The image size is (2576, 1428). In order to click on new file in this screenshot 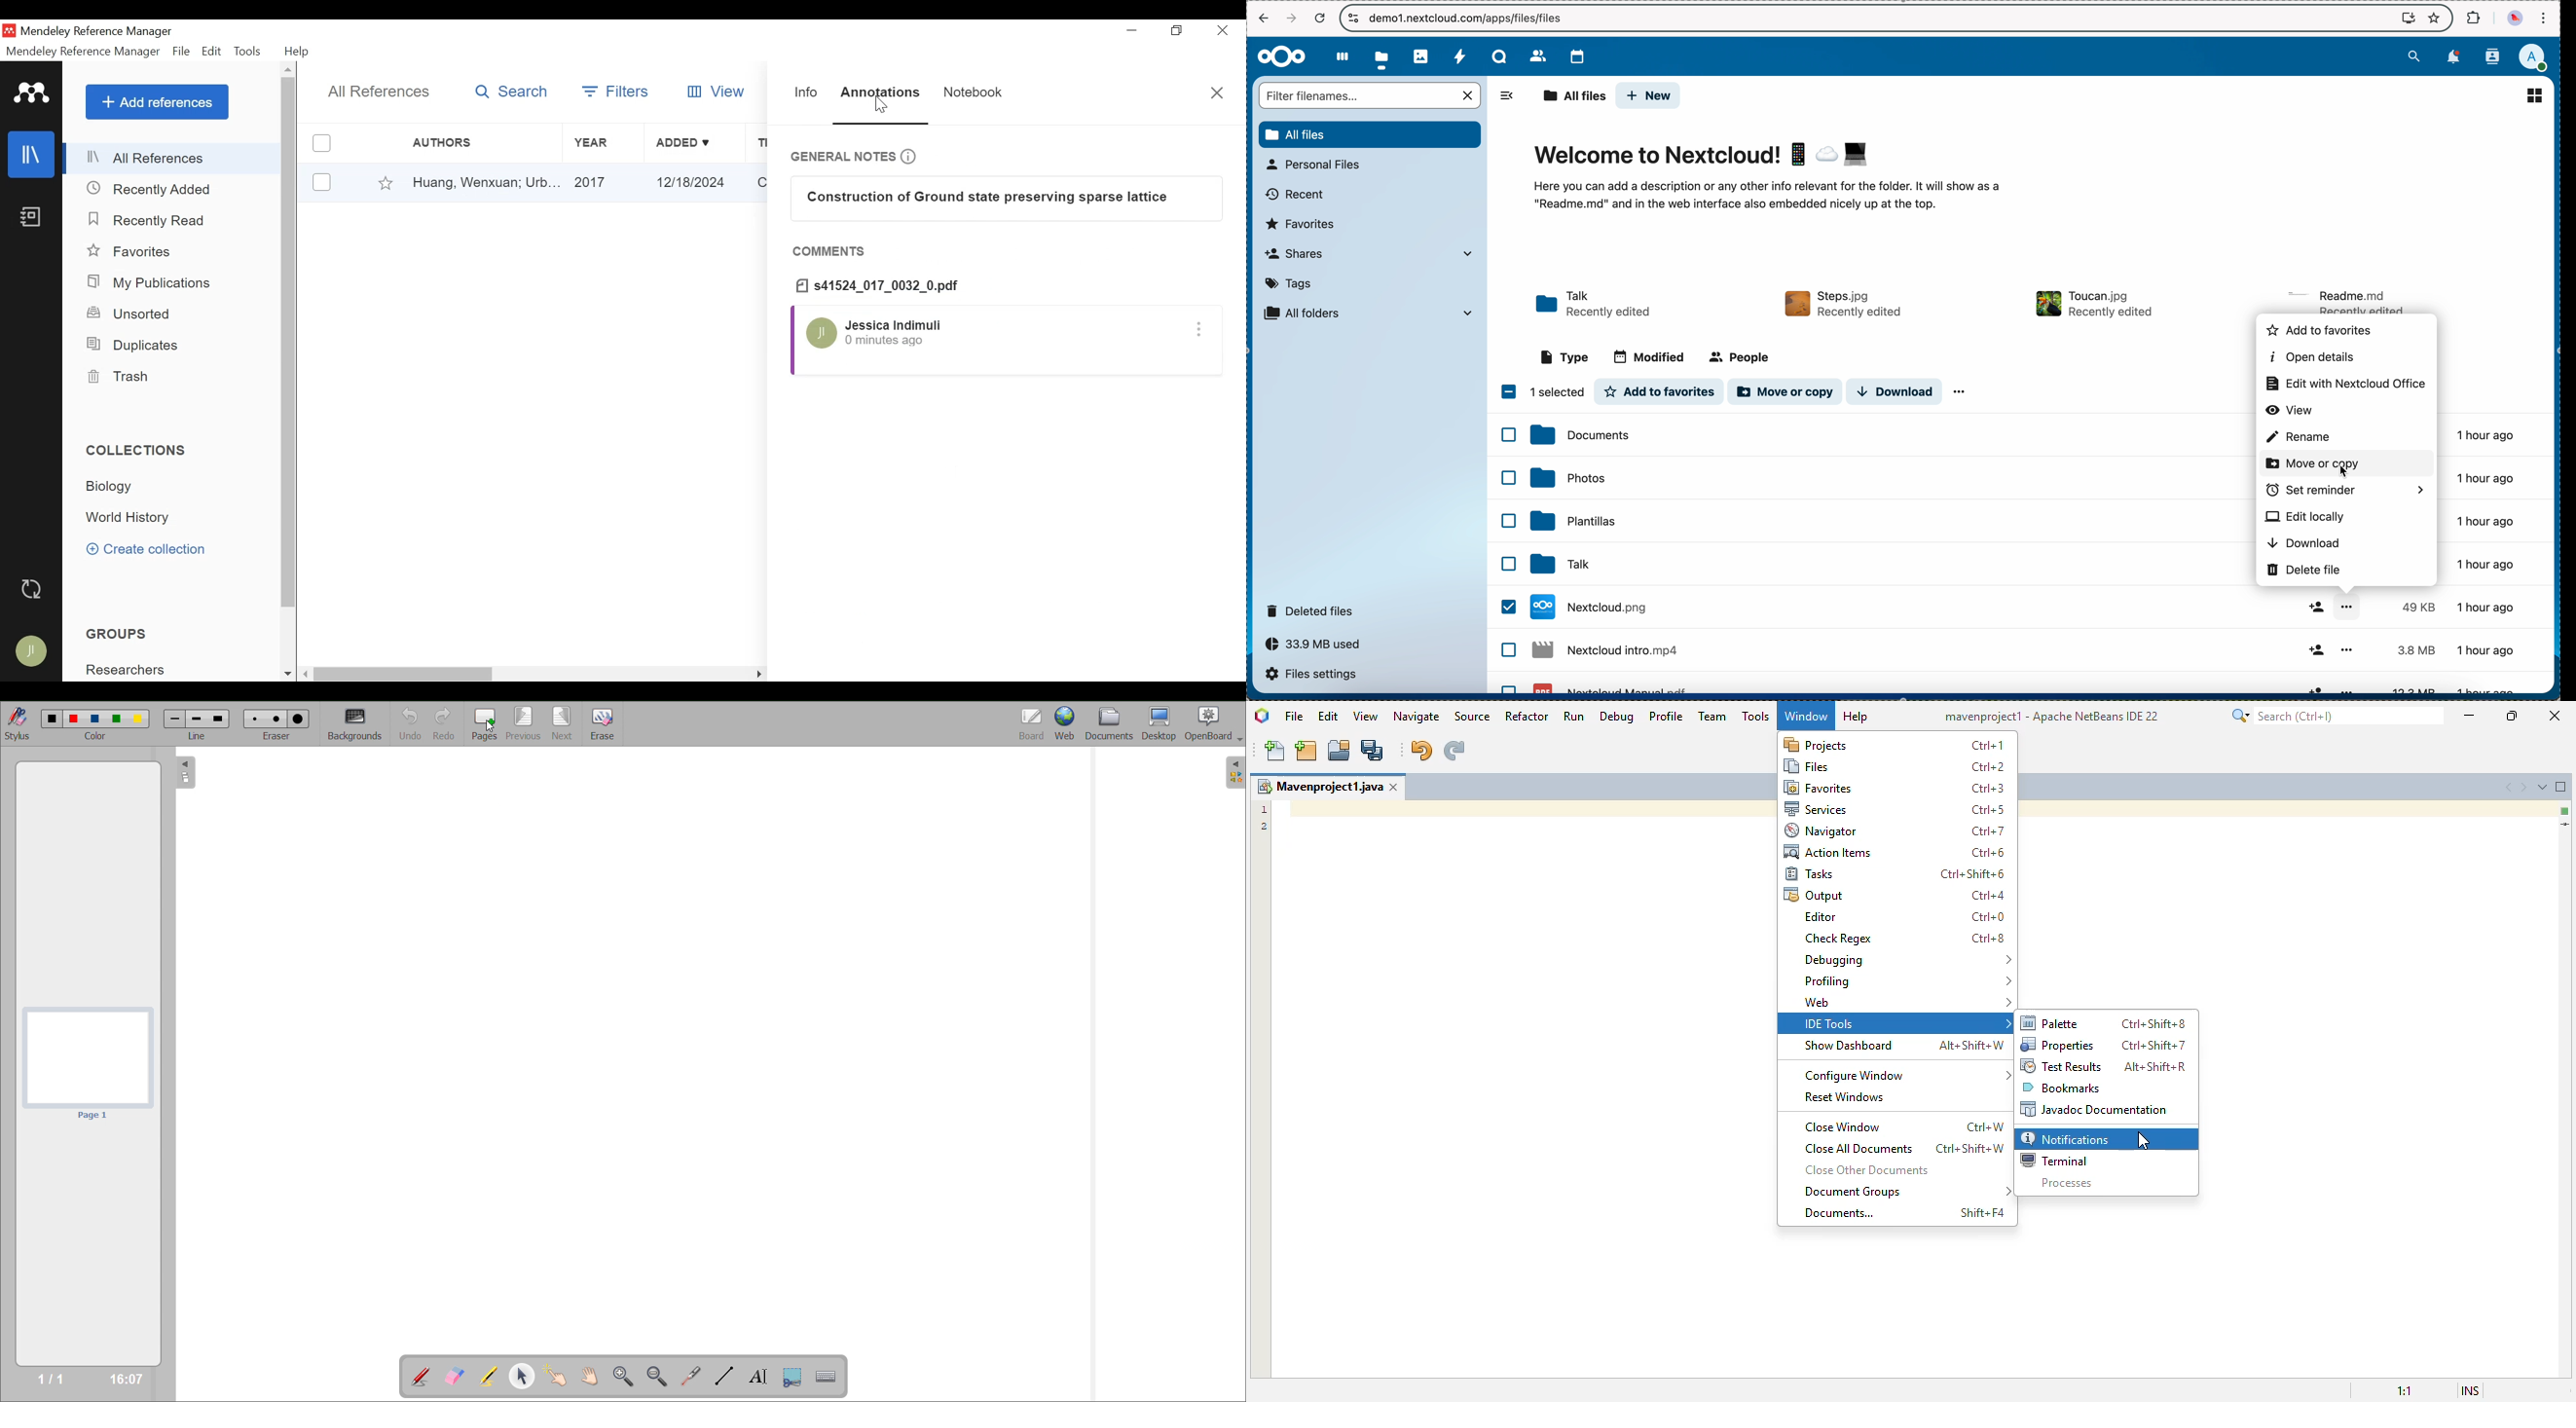, I will do `click(1276, 752)`.